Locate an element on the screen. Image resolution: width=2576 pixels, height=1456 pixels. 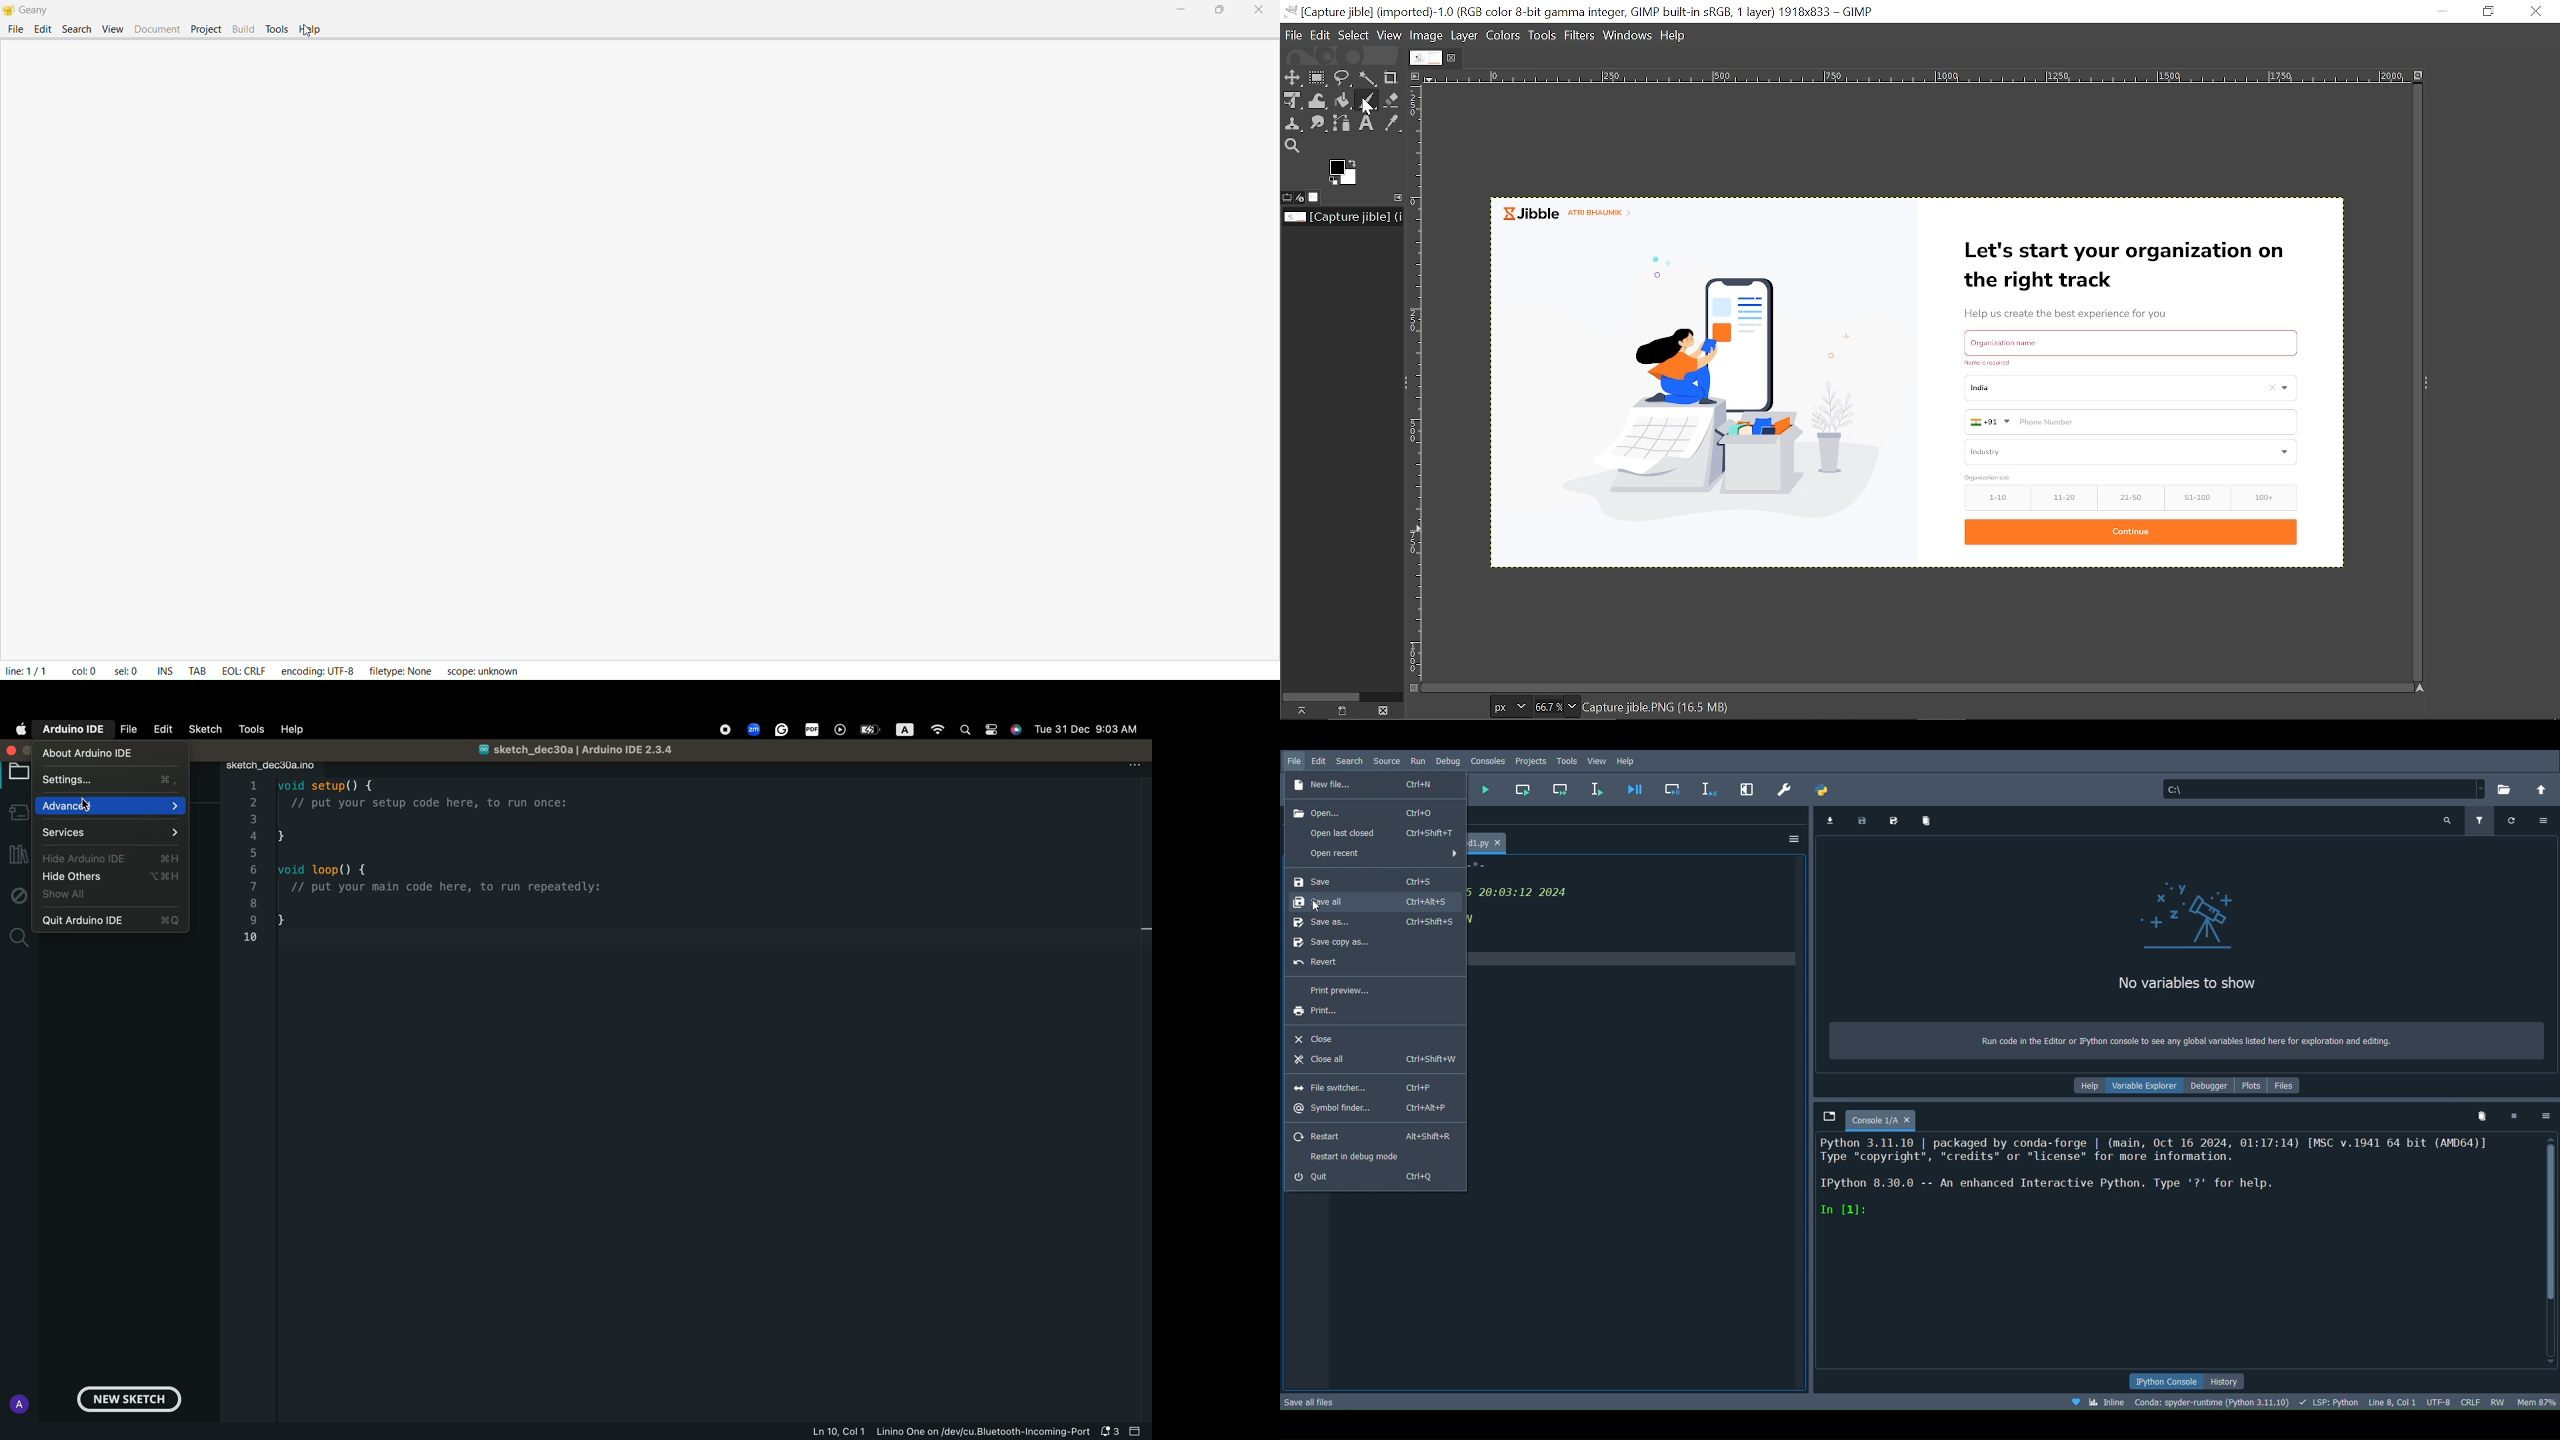
View is located at coordinates (1599, 760).